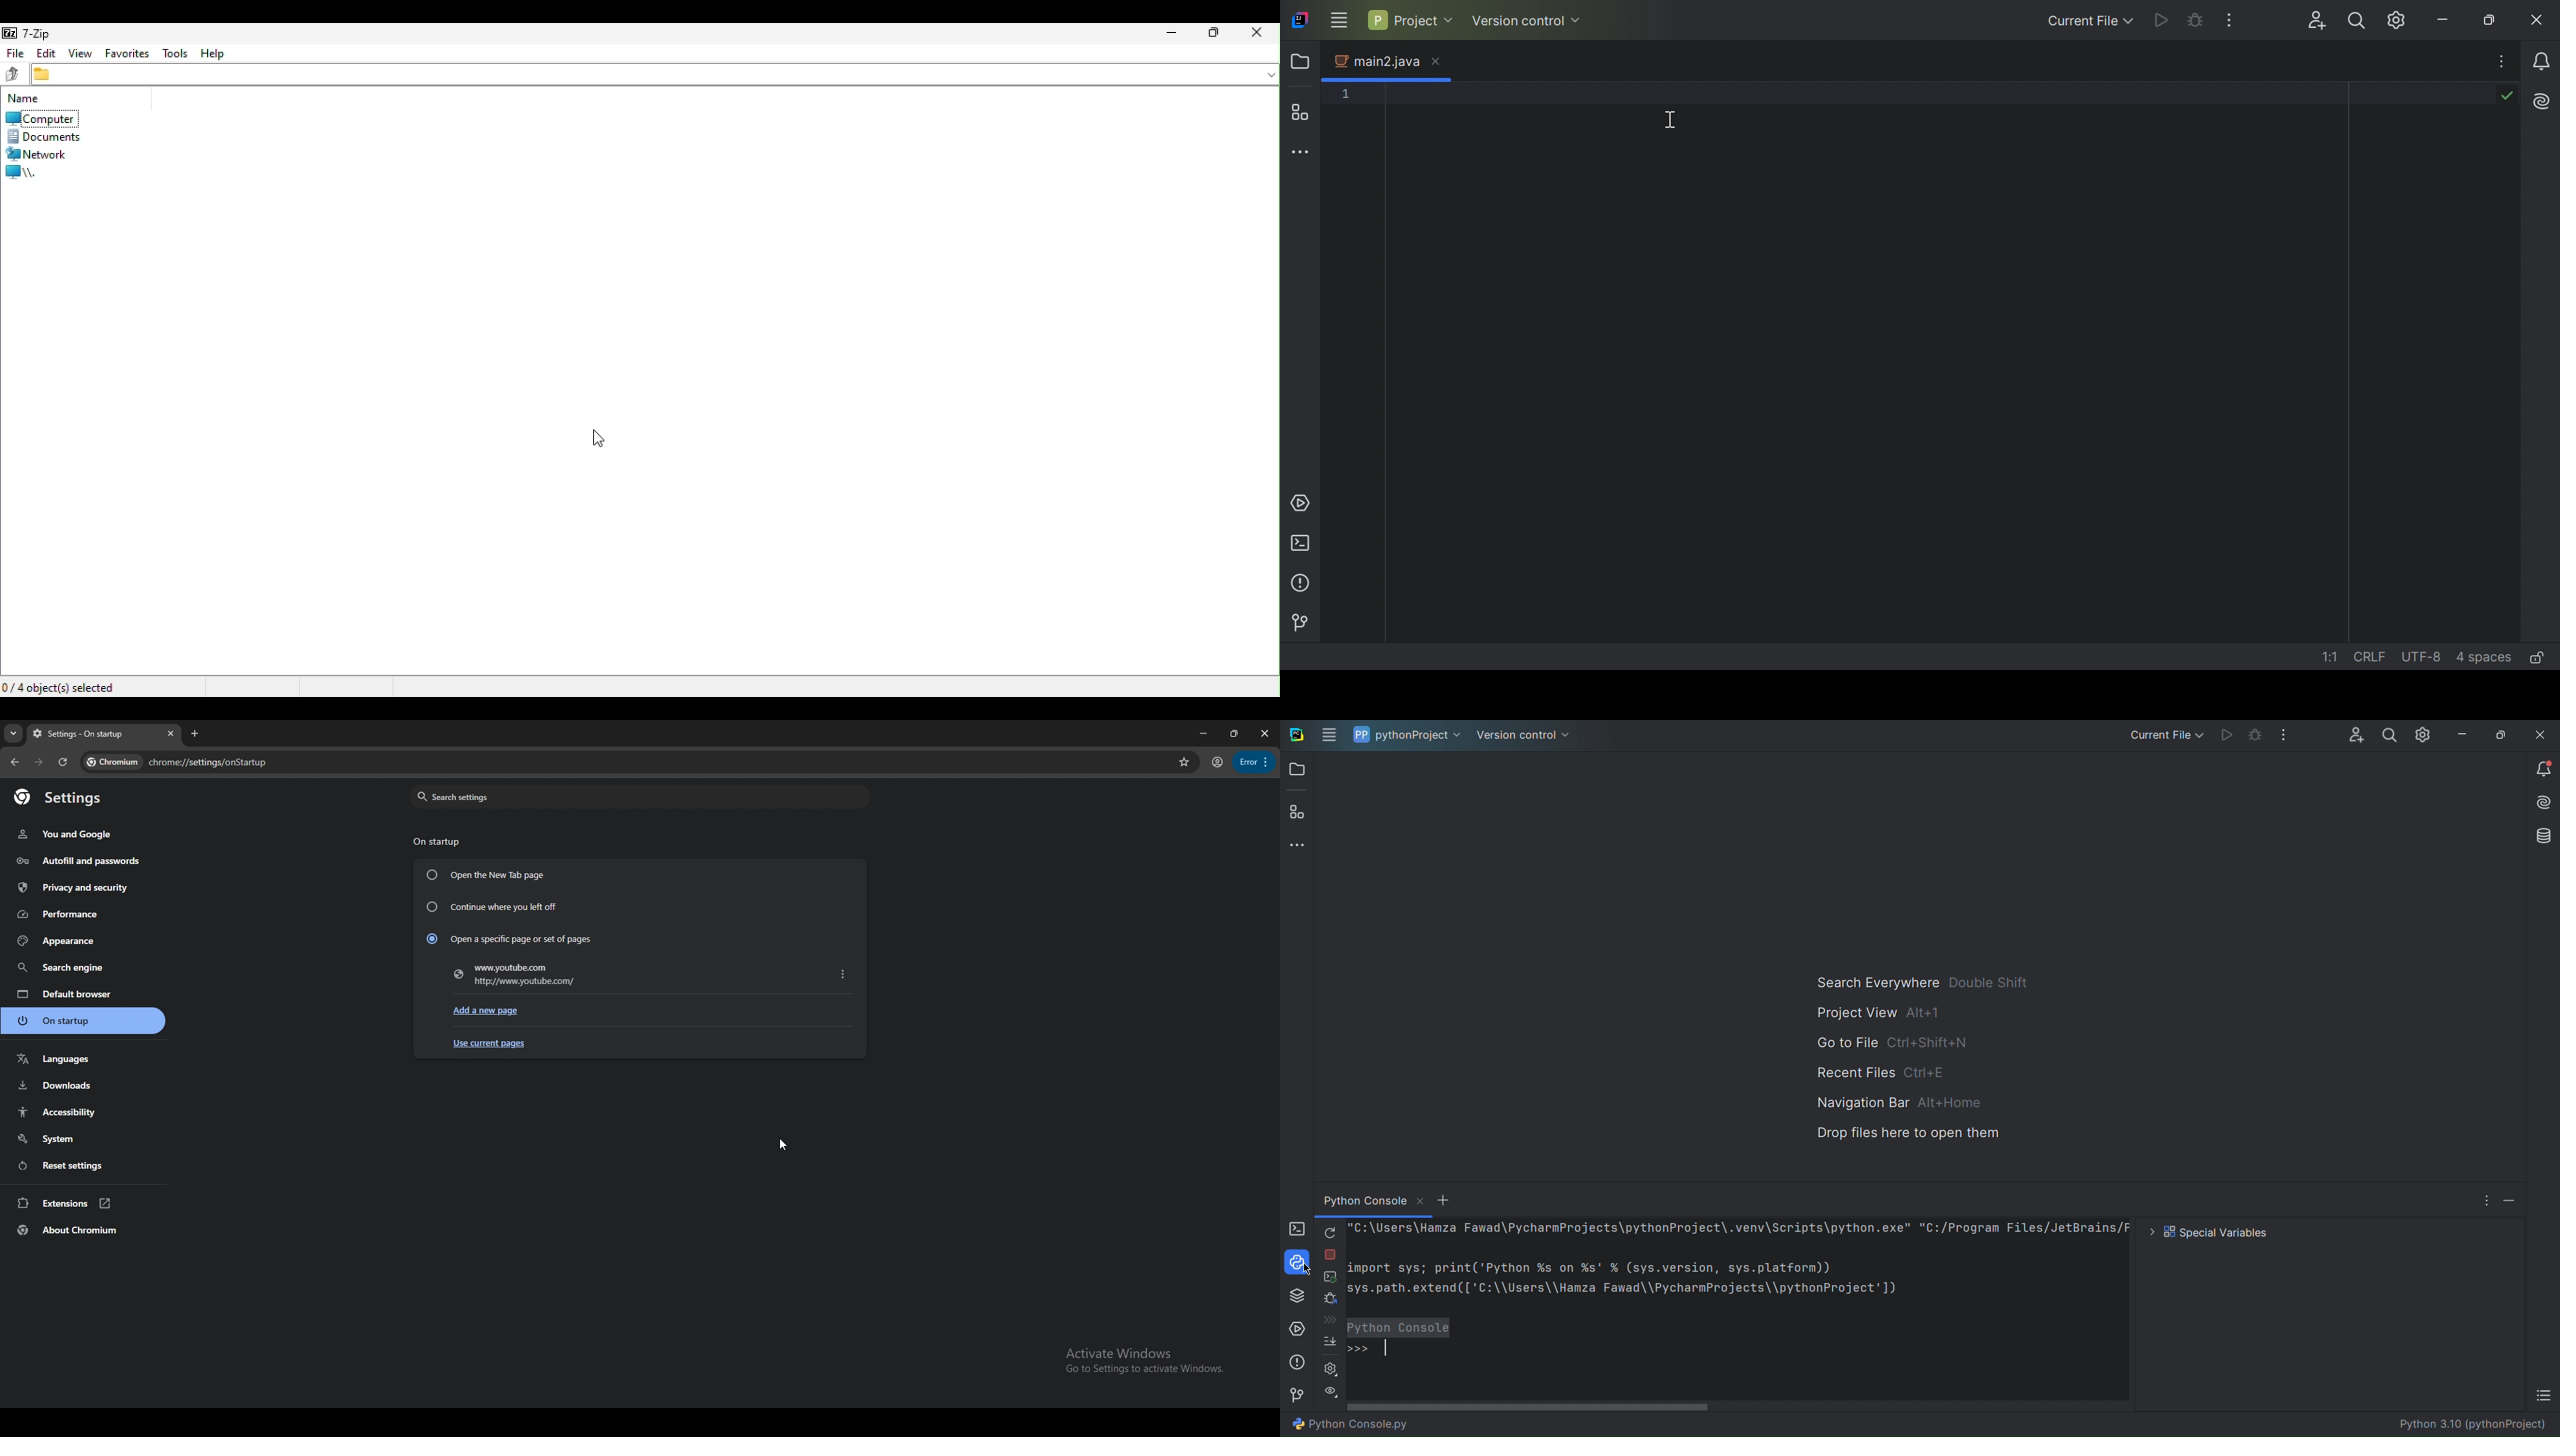  I want to click on refresh, so click(63, 762).